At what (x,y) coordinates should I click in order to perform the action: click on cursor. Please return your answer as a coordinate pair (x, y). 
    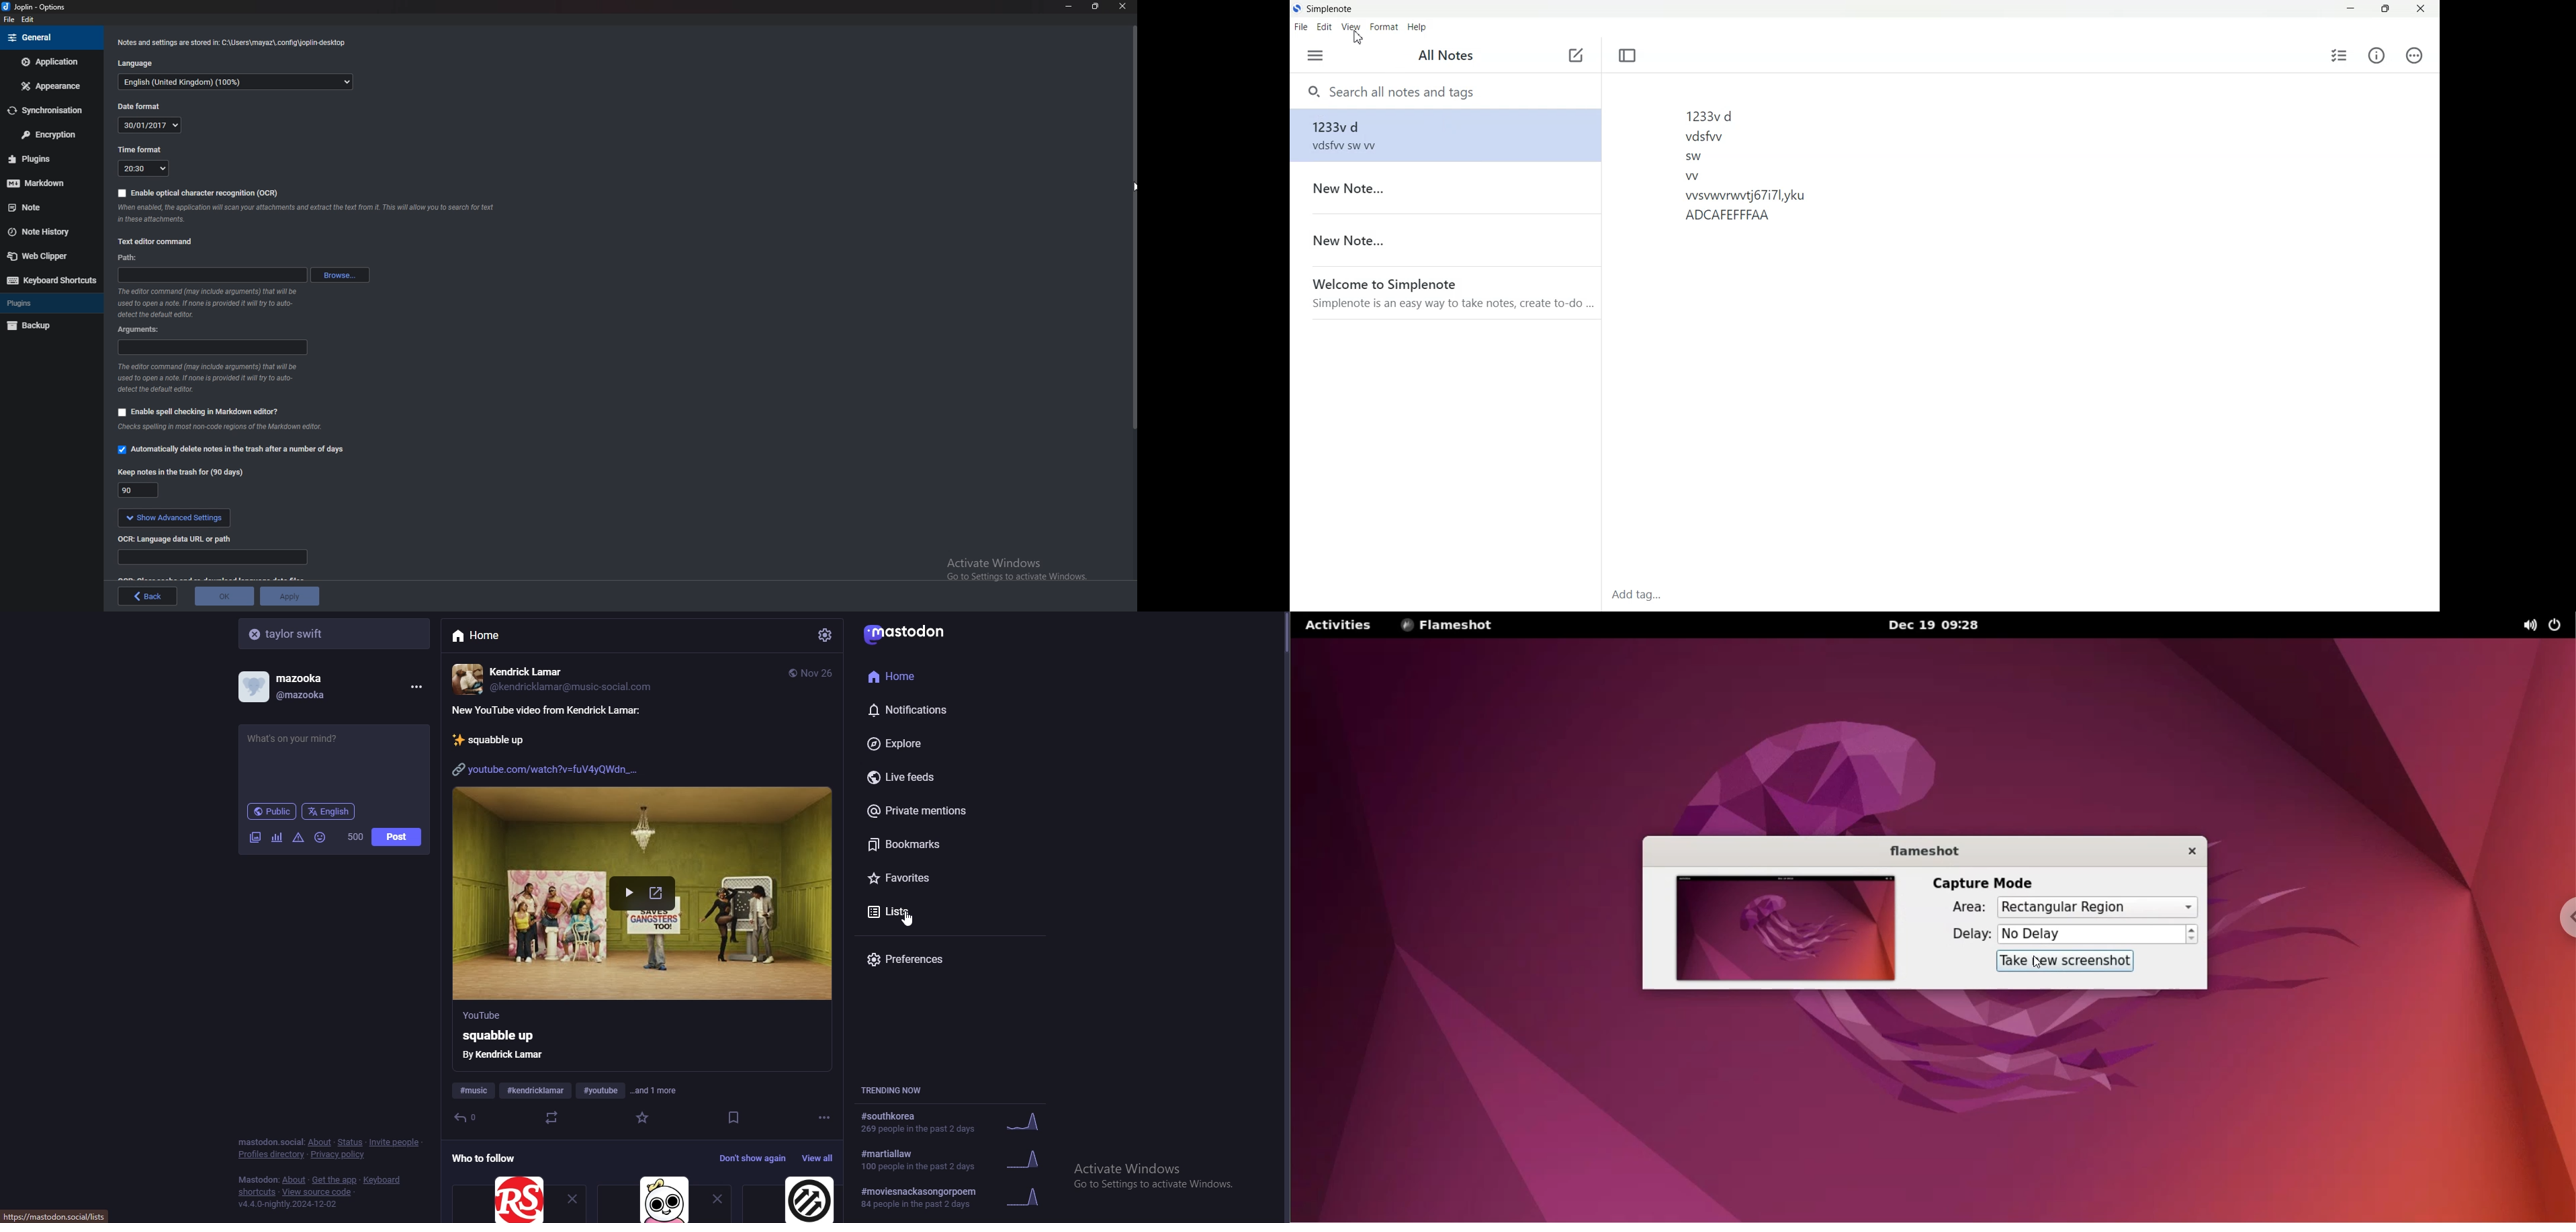
    Looking at the image, I should click on (908, 917).